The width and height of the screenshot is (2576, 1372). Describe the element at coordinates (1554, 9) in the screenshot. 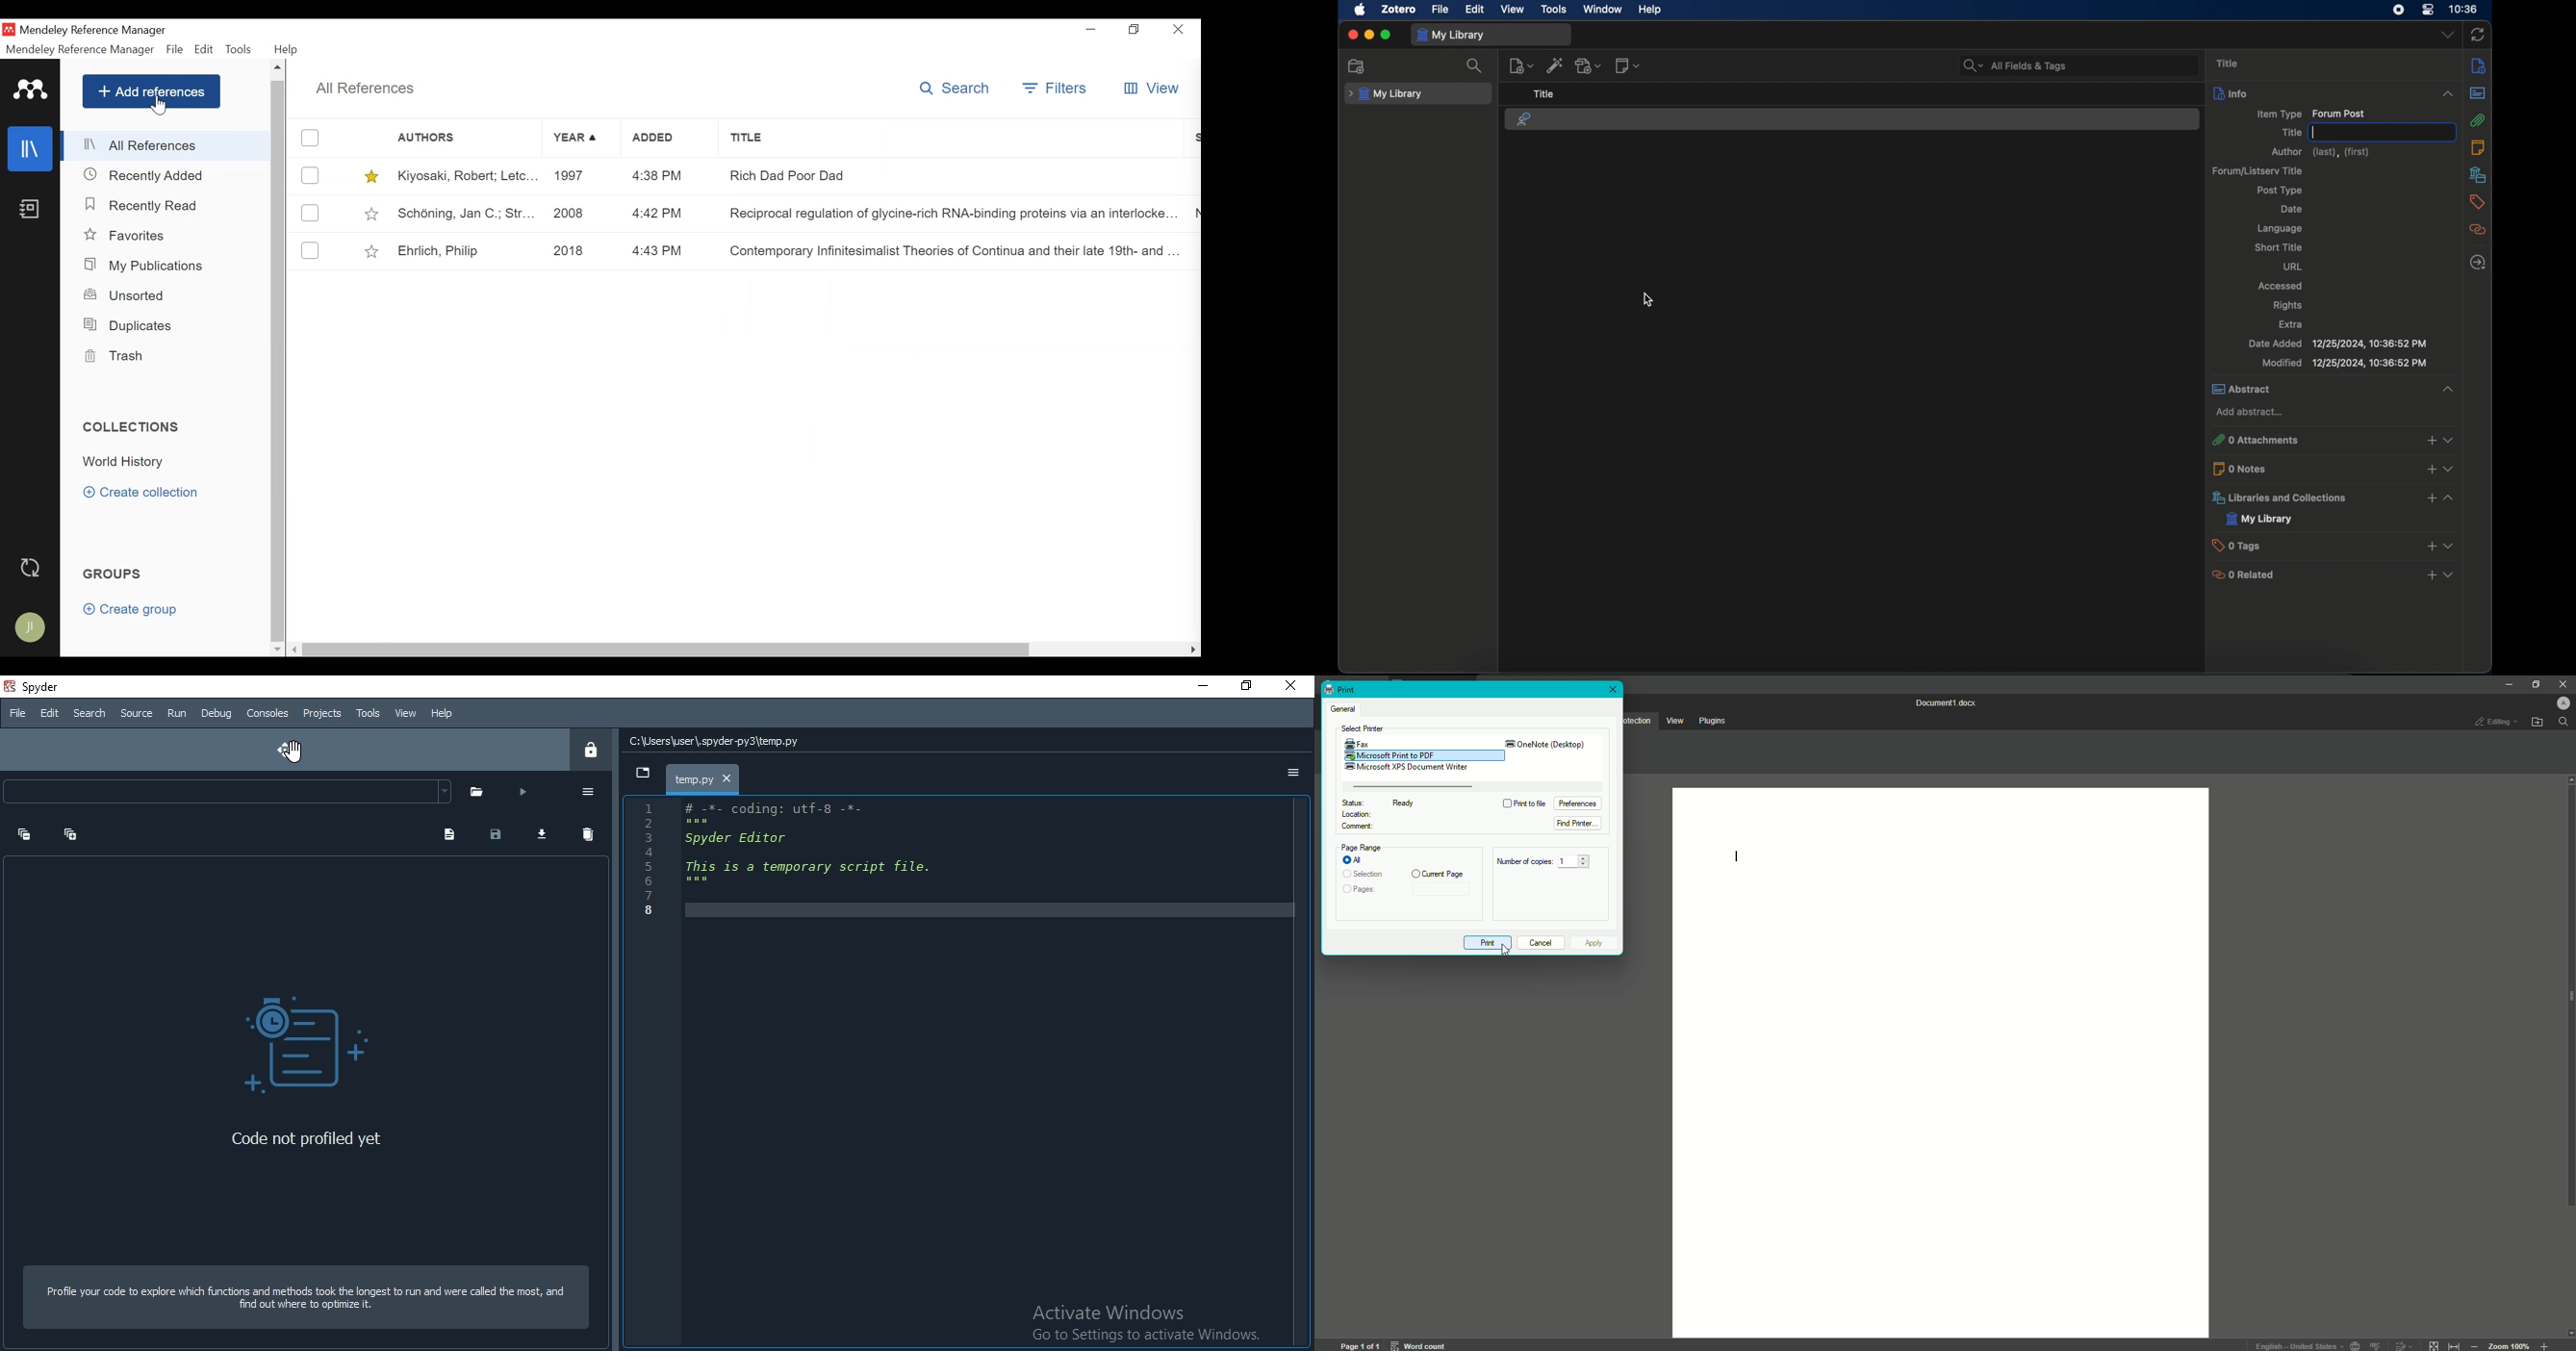

I see `tools` at that location.